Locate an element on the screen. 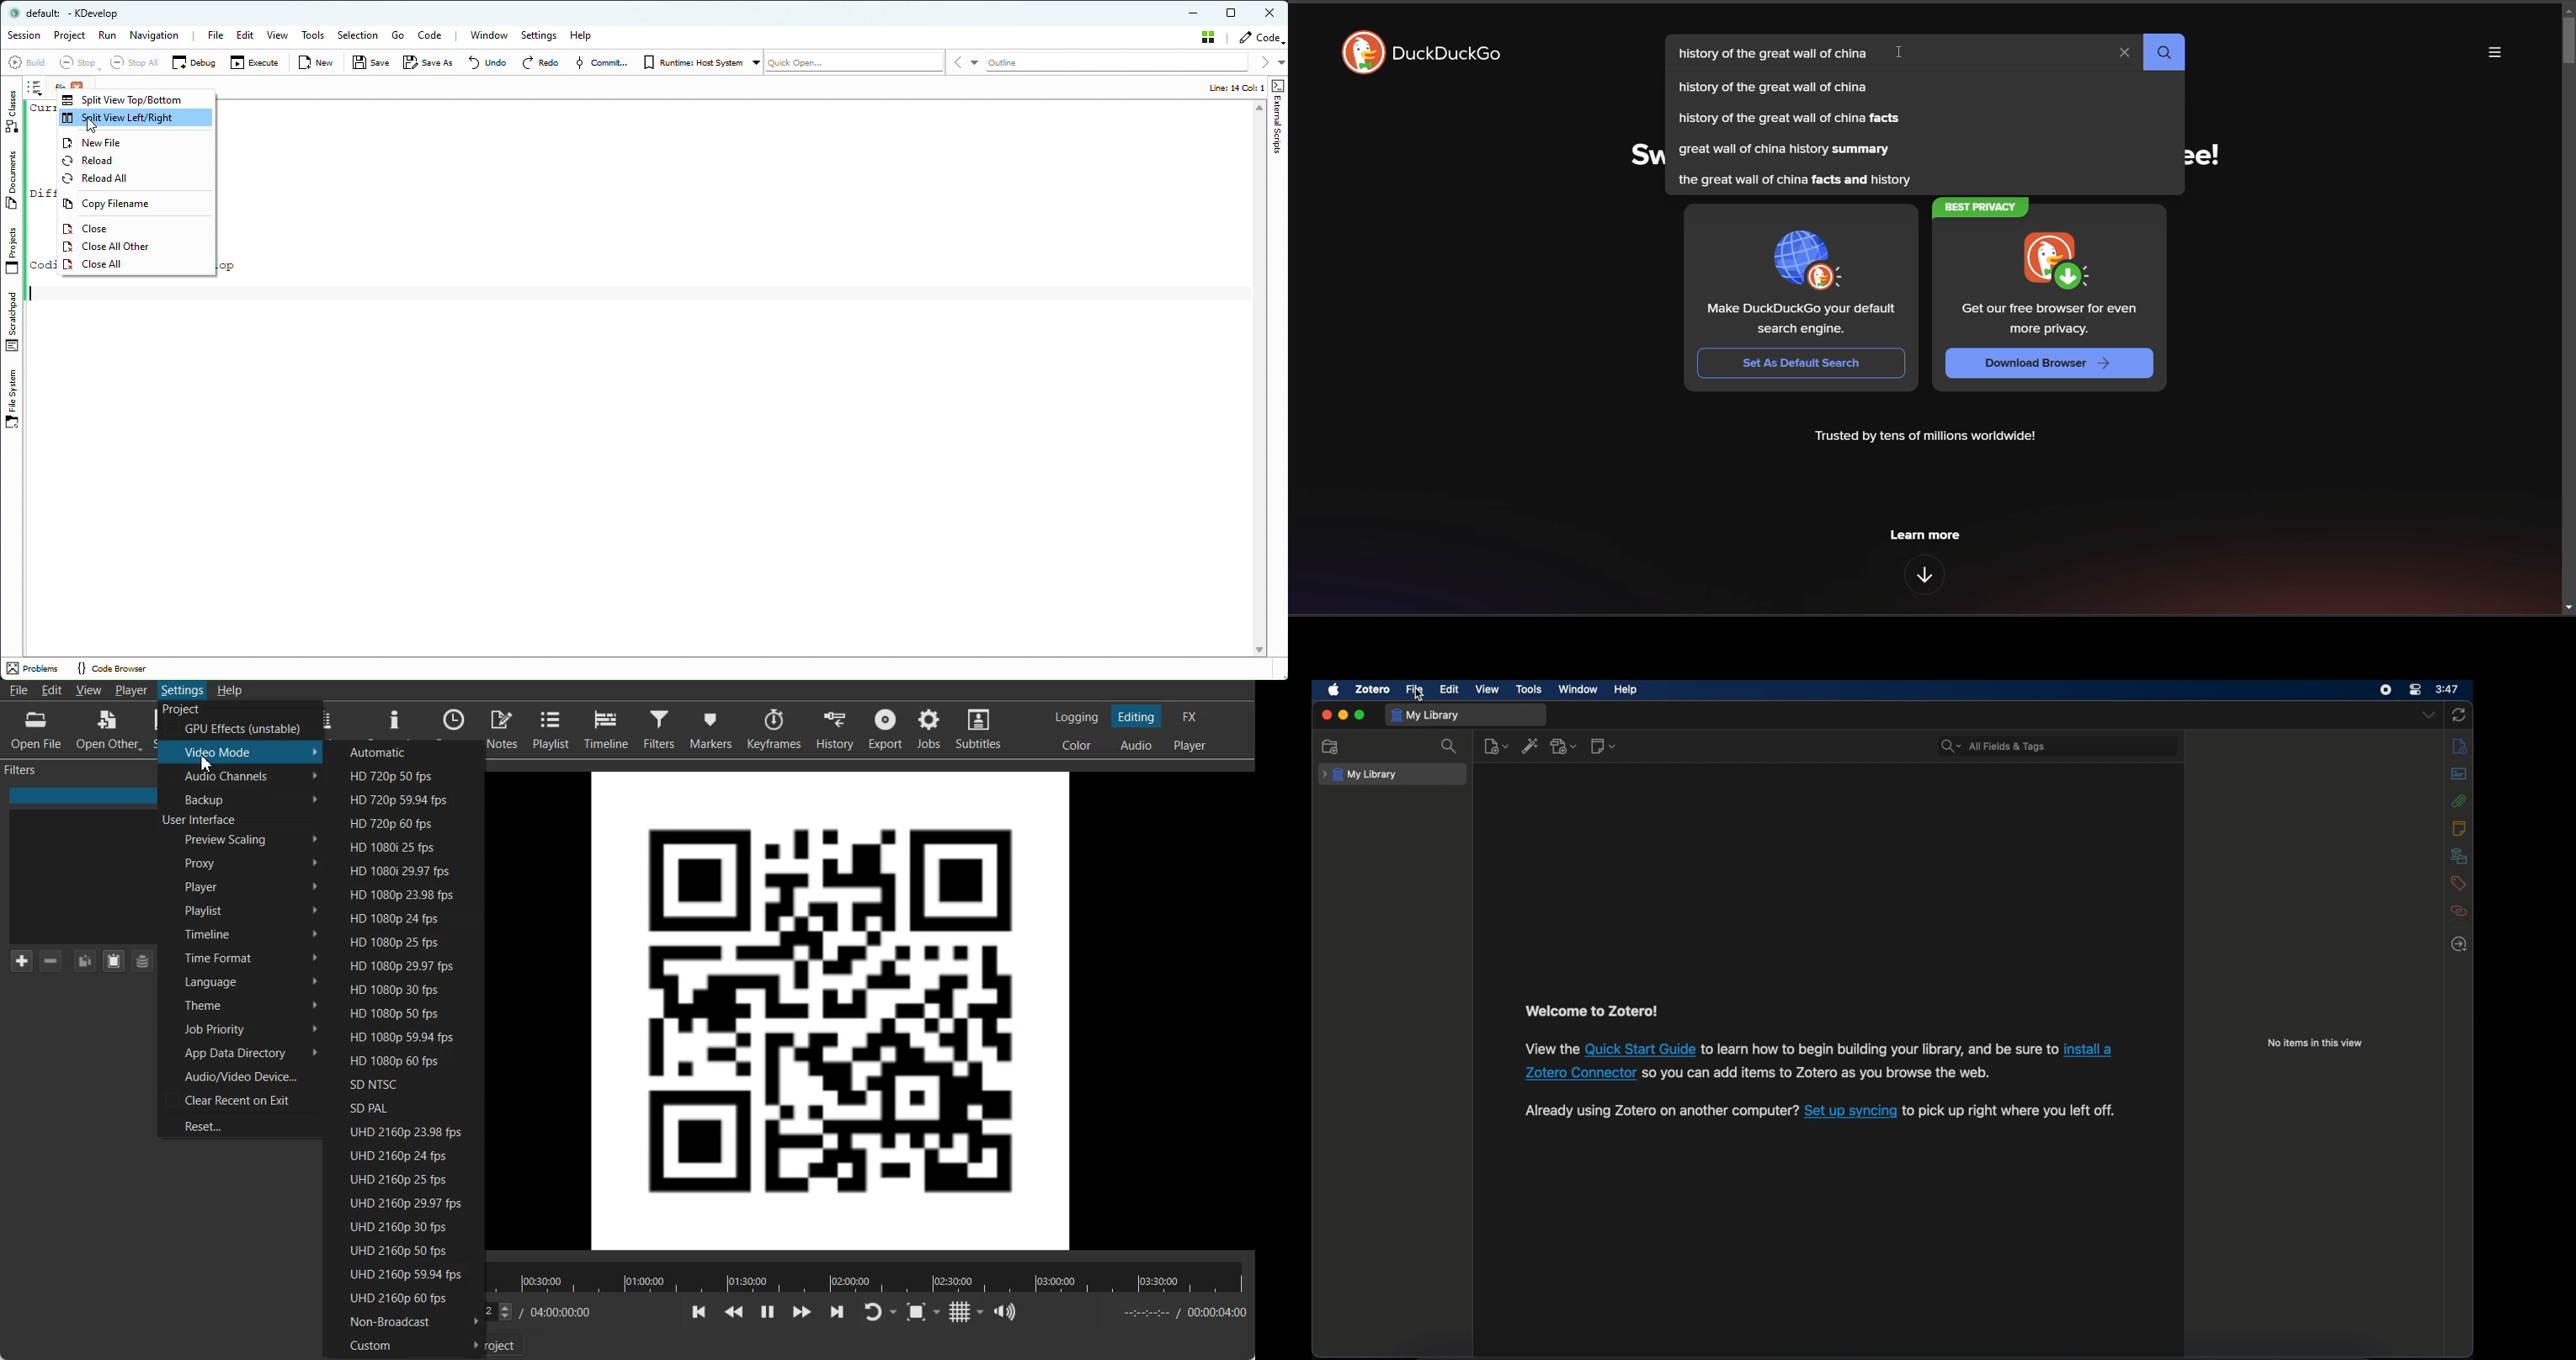 The height and width of the screenshot is (1372, 2576). the great wall of china facts and history is located at coordinates (1796, 183).